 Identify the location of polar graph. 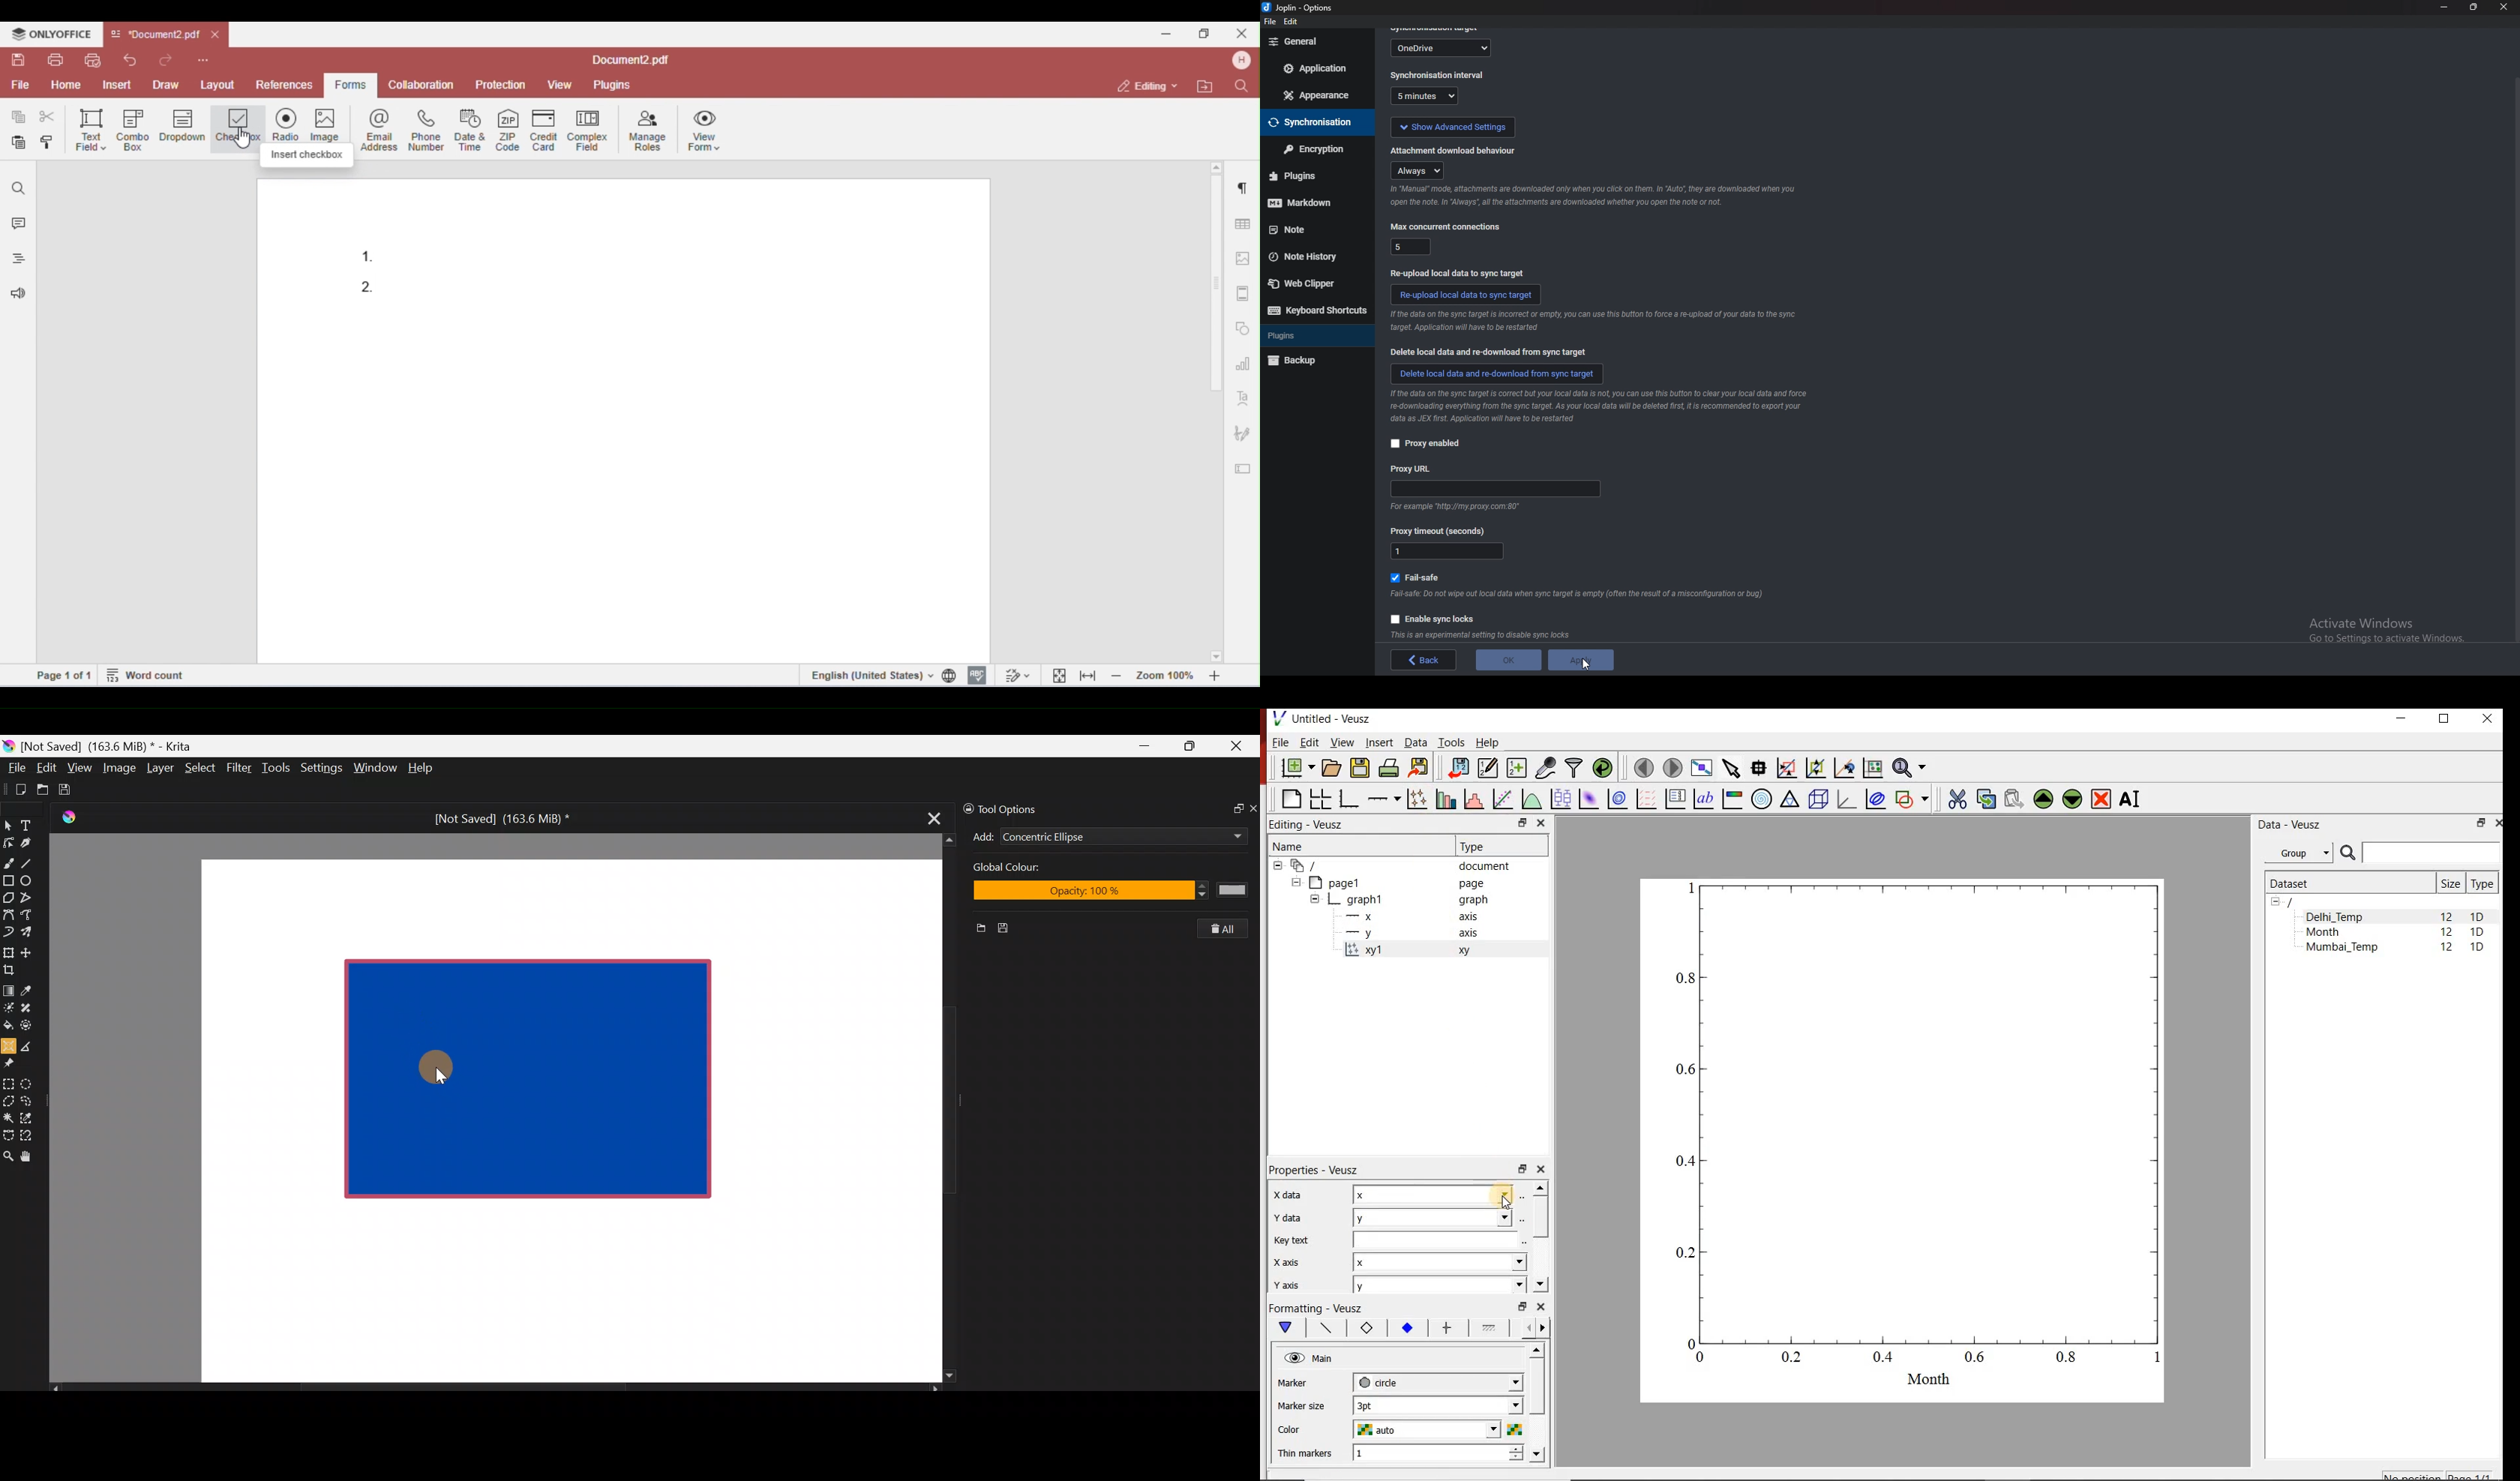
(1762, 800).